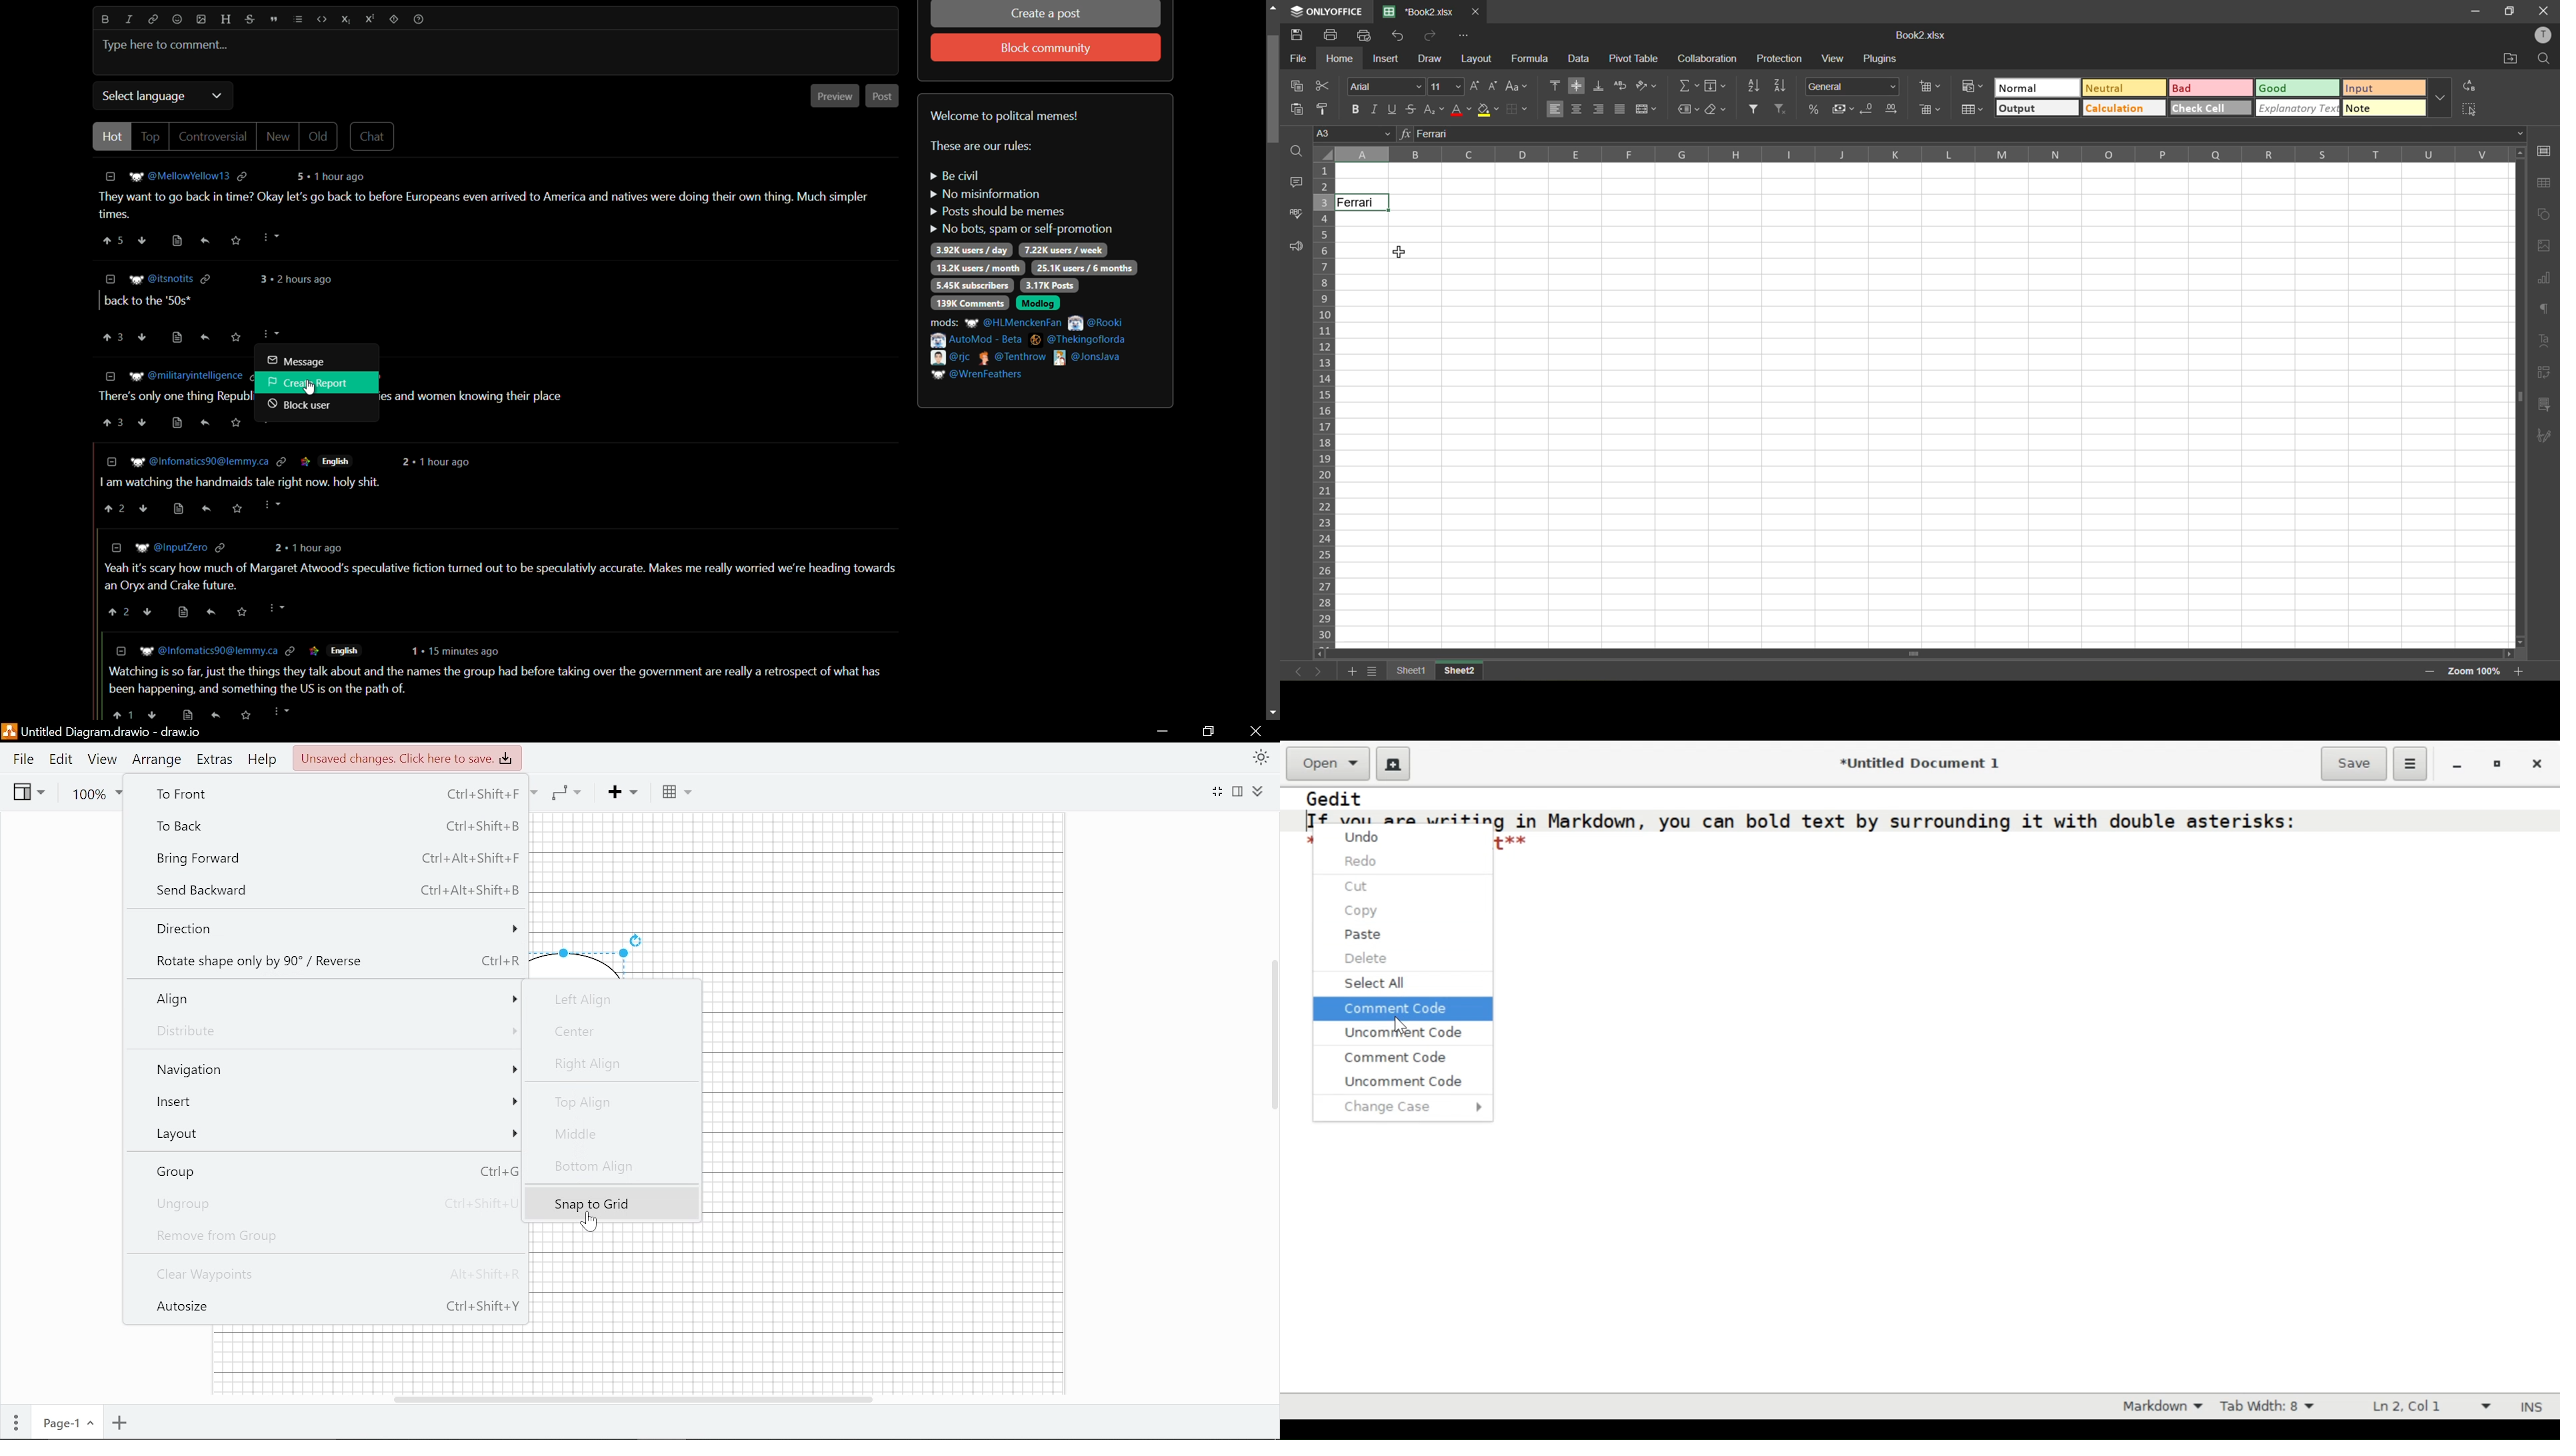  I want to click on increment size, so click(1476, 85).